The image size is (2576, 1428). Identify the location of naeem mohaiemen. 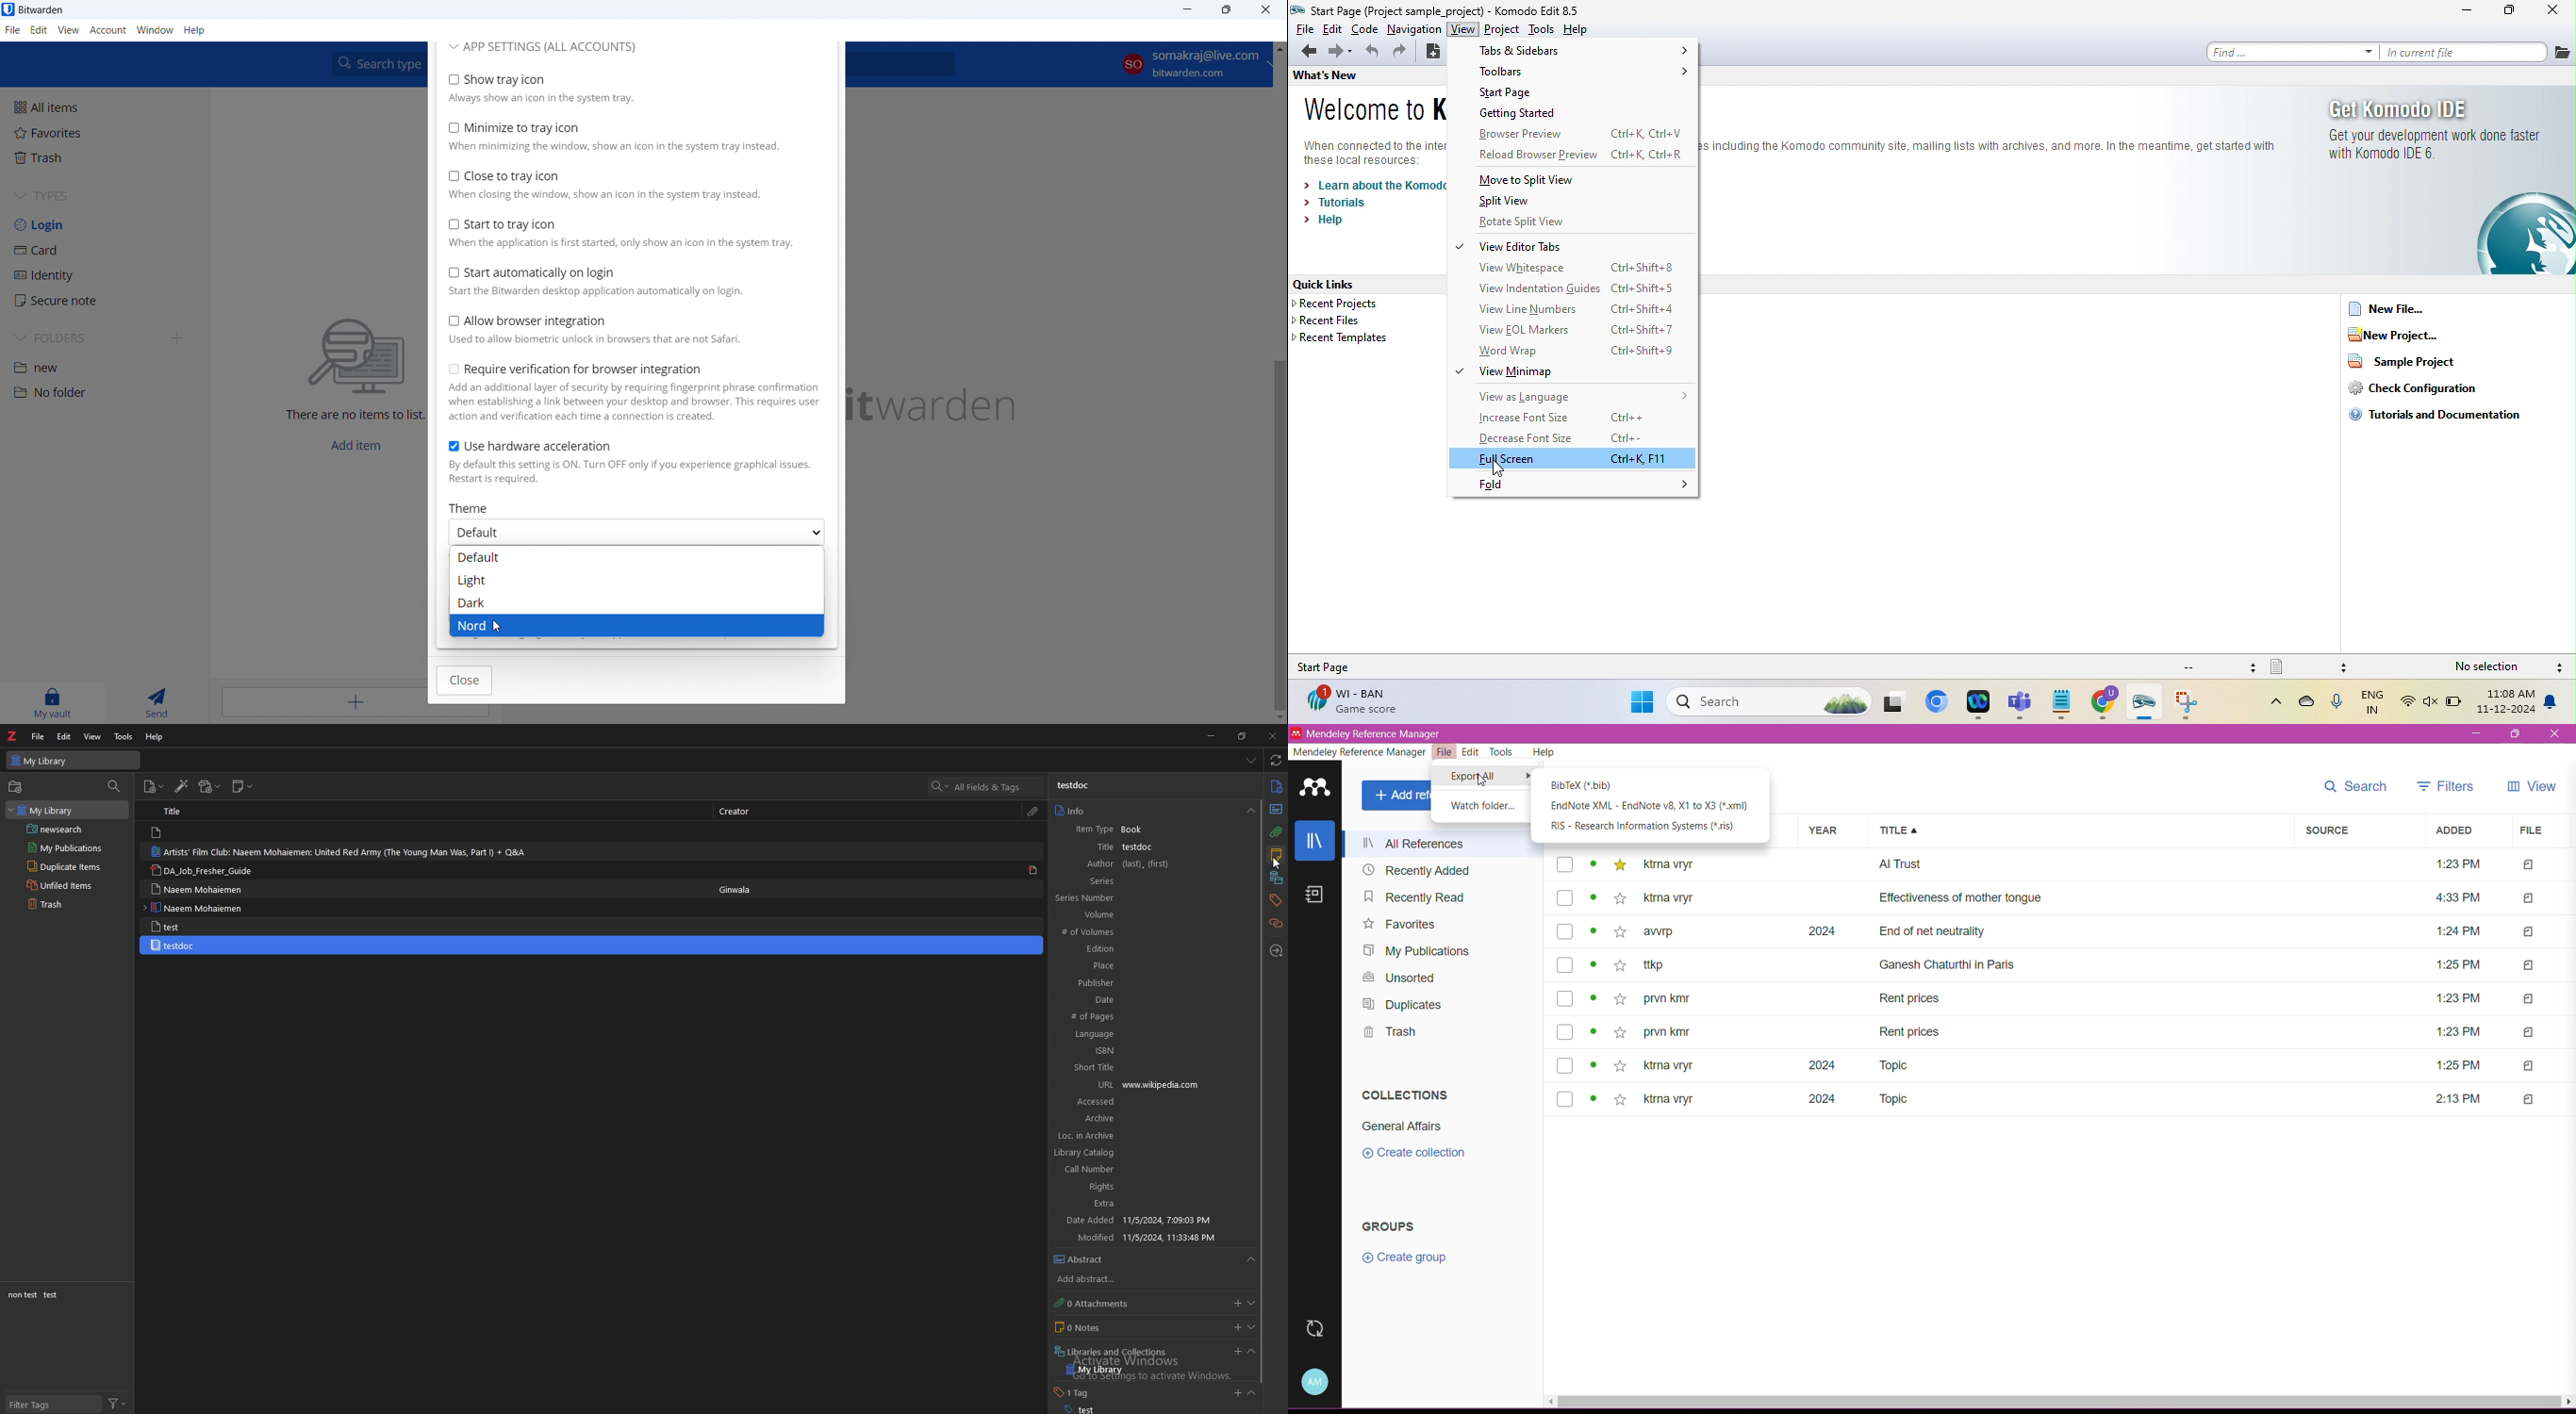
(197, 908).